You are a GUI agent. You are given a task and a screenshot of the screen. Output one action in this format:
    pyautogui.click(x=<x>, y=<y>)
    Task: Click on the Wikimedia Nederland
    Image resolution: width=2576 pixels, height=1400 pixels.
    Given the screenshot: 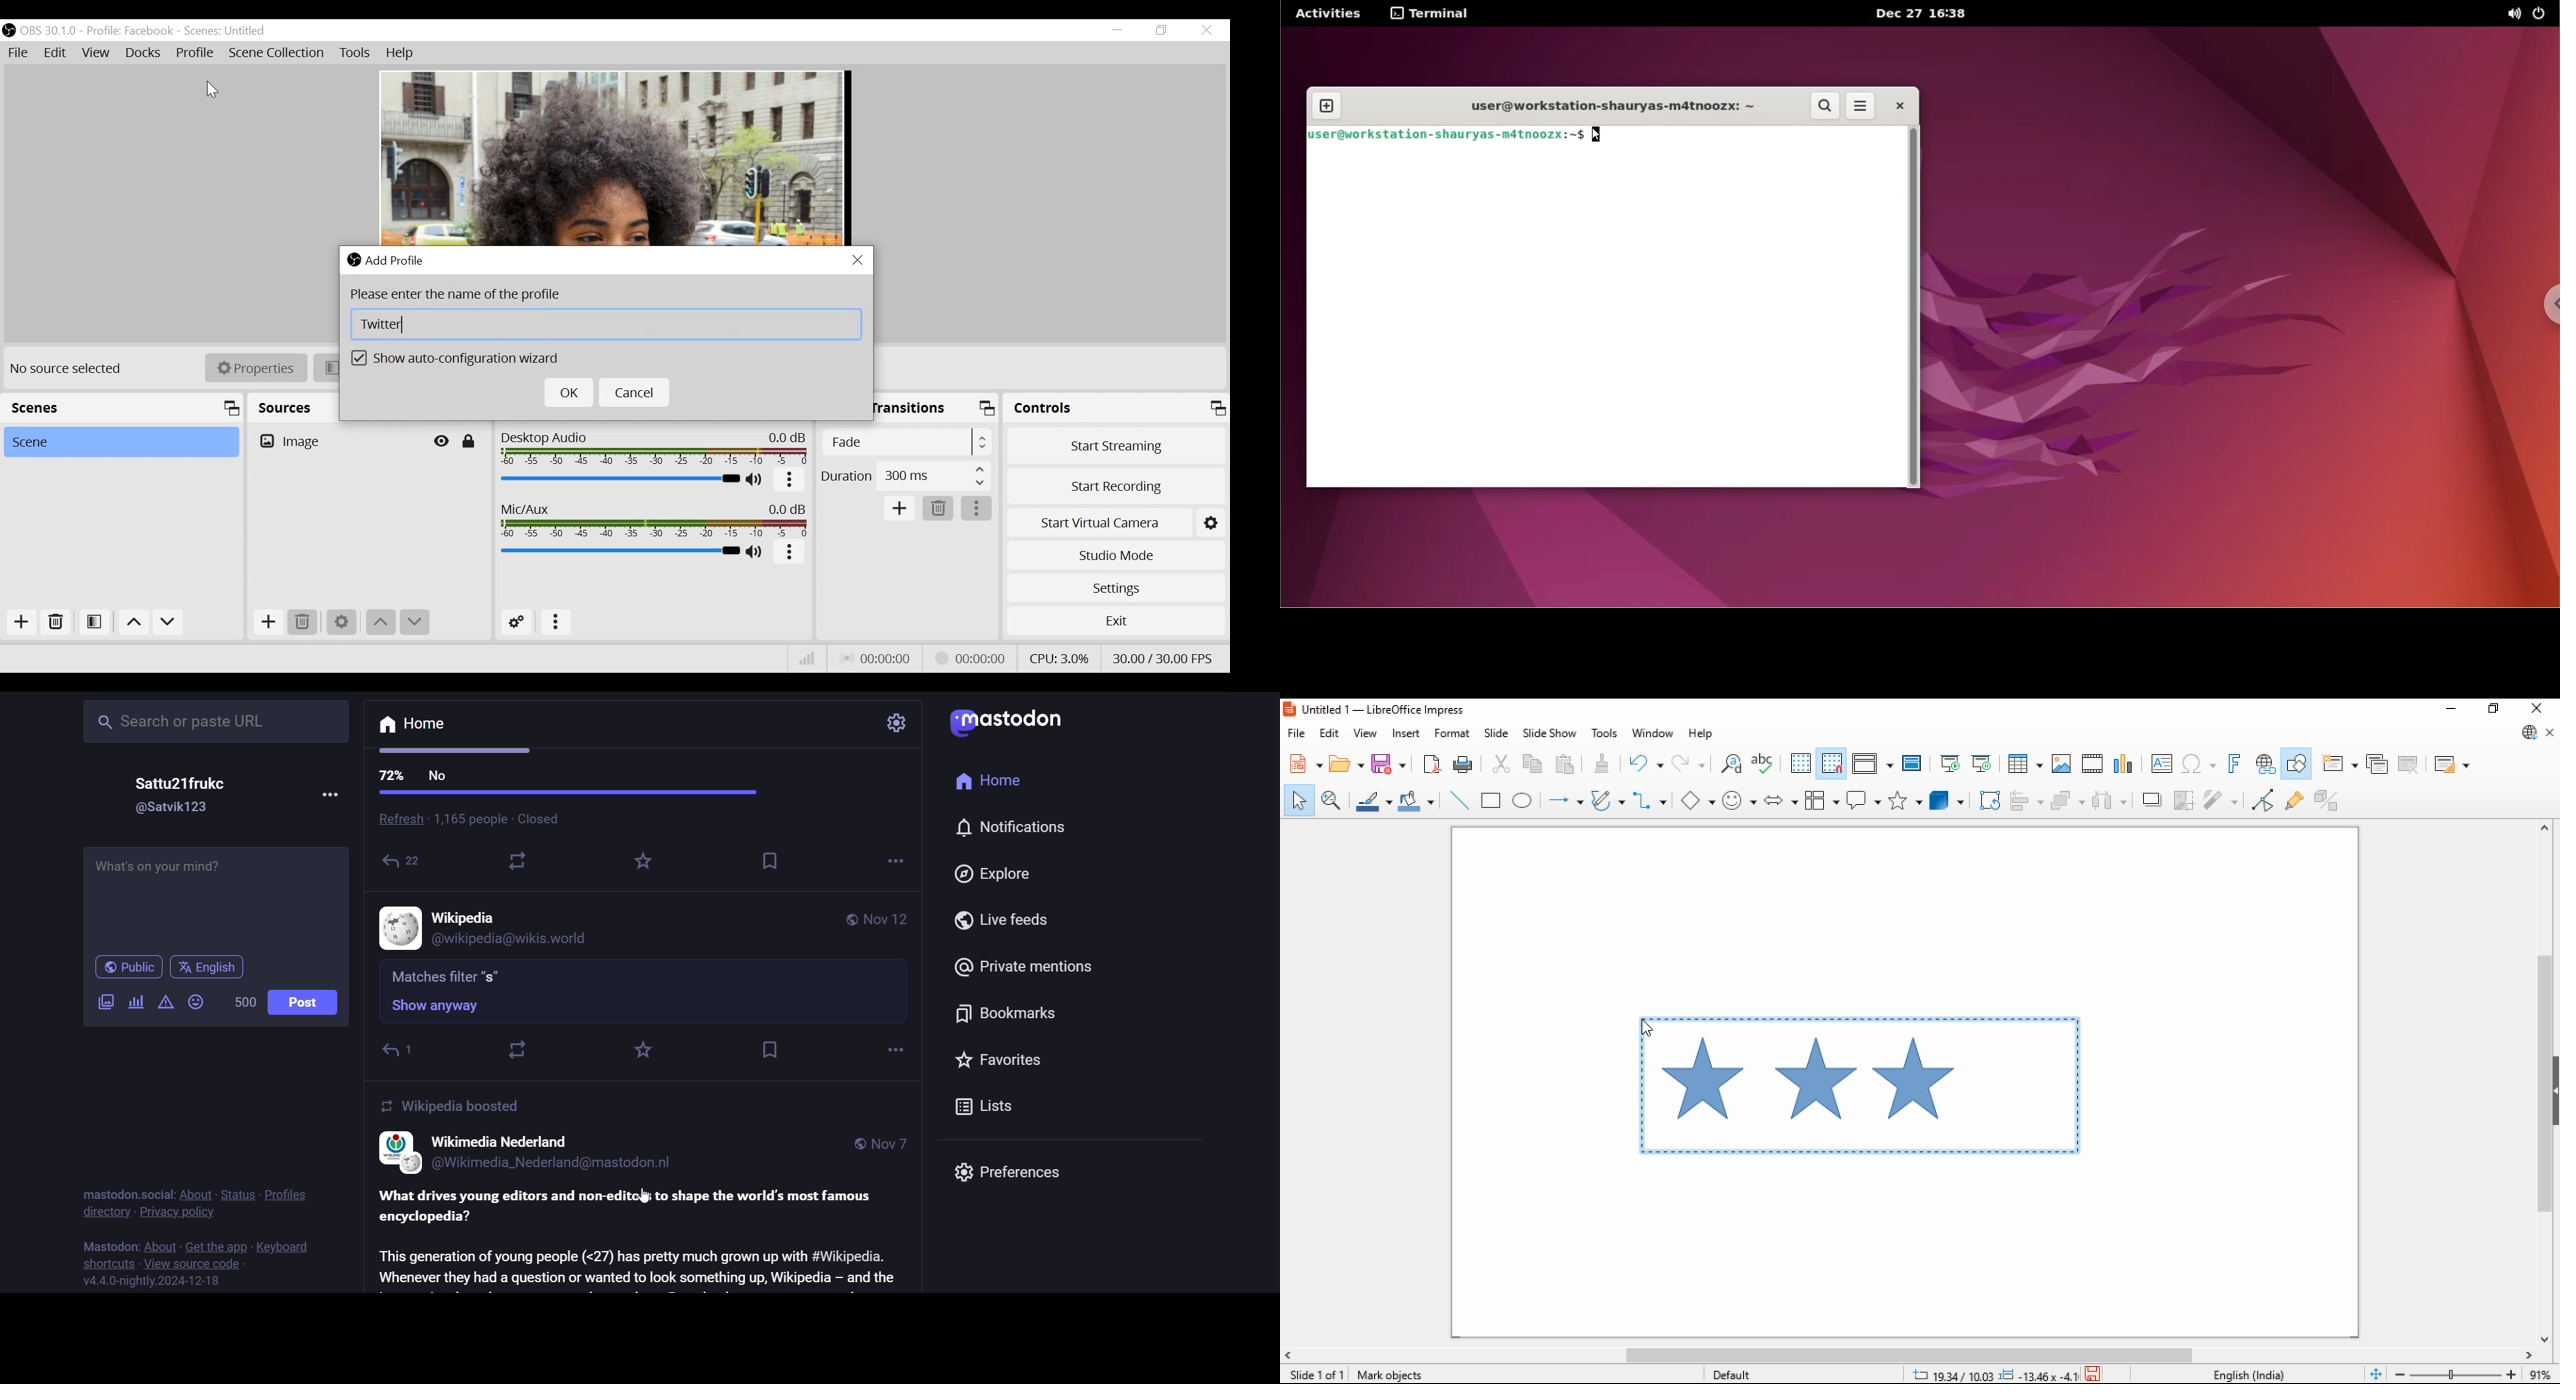 What is the action you would take?
    pyautogui.click(x=502, y=1141)
    